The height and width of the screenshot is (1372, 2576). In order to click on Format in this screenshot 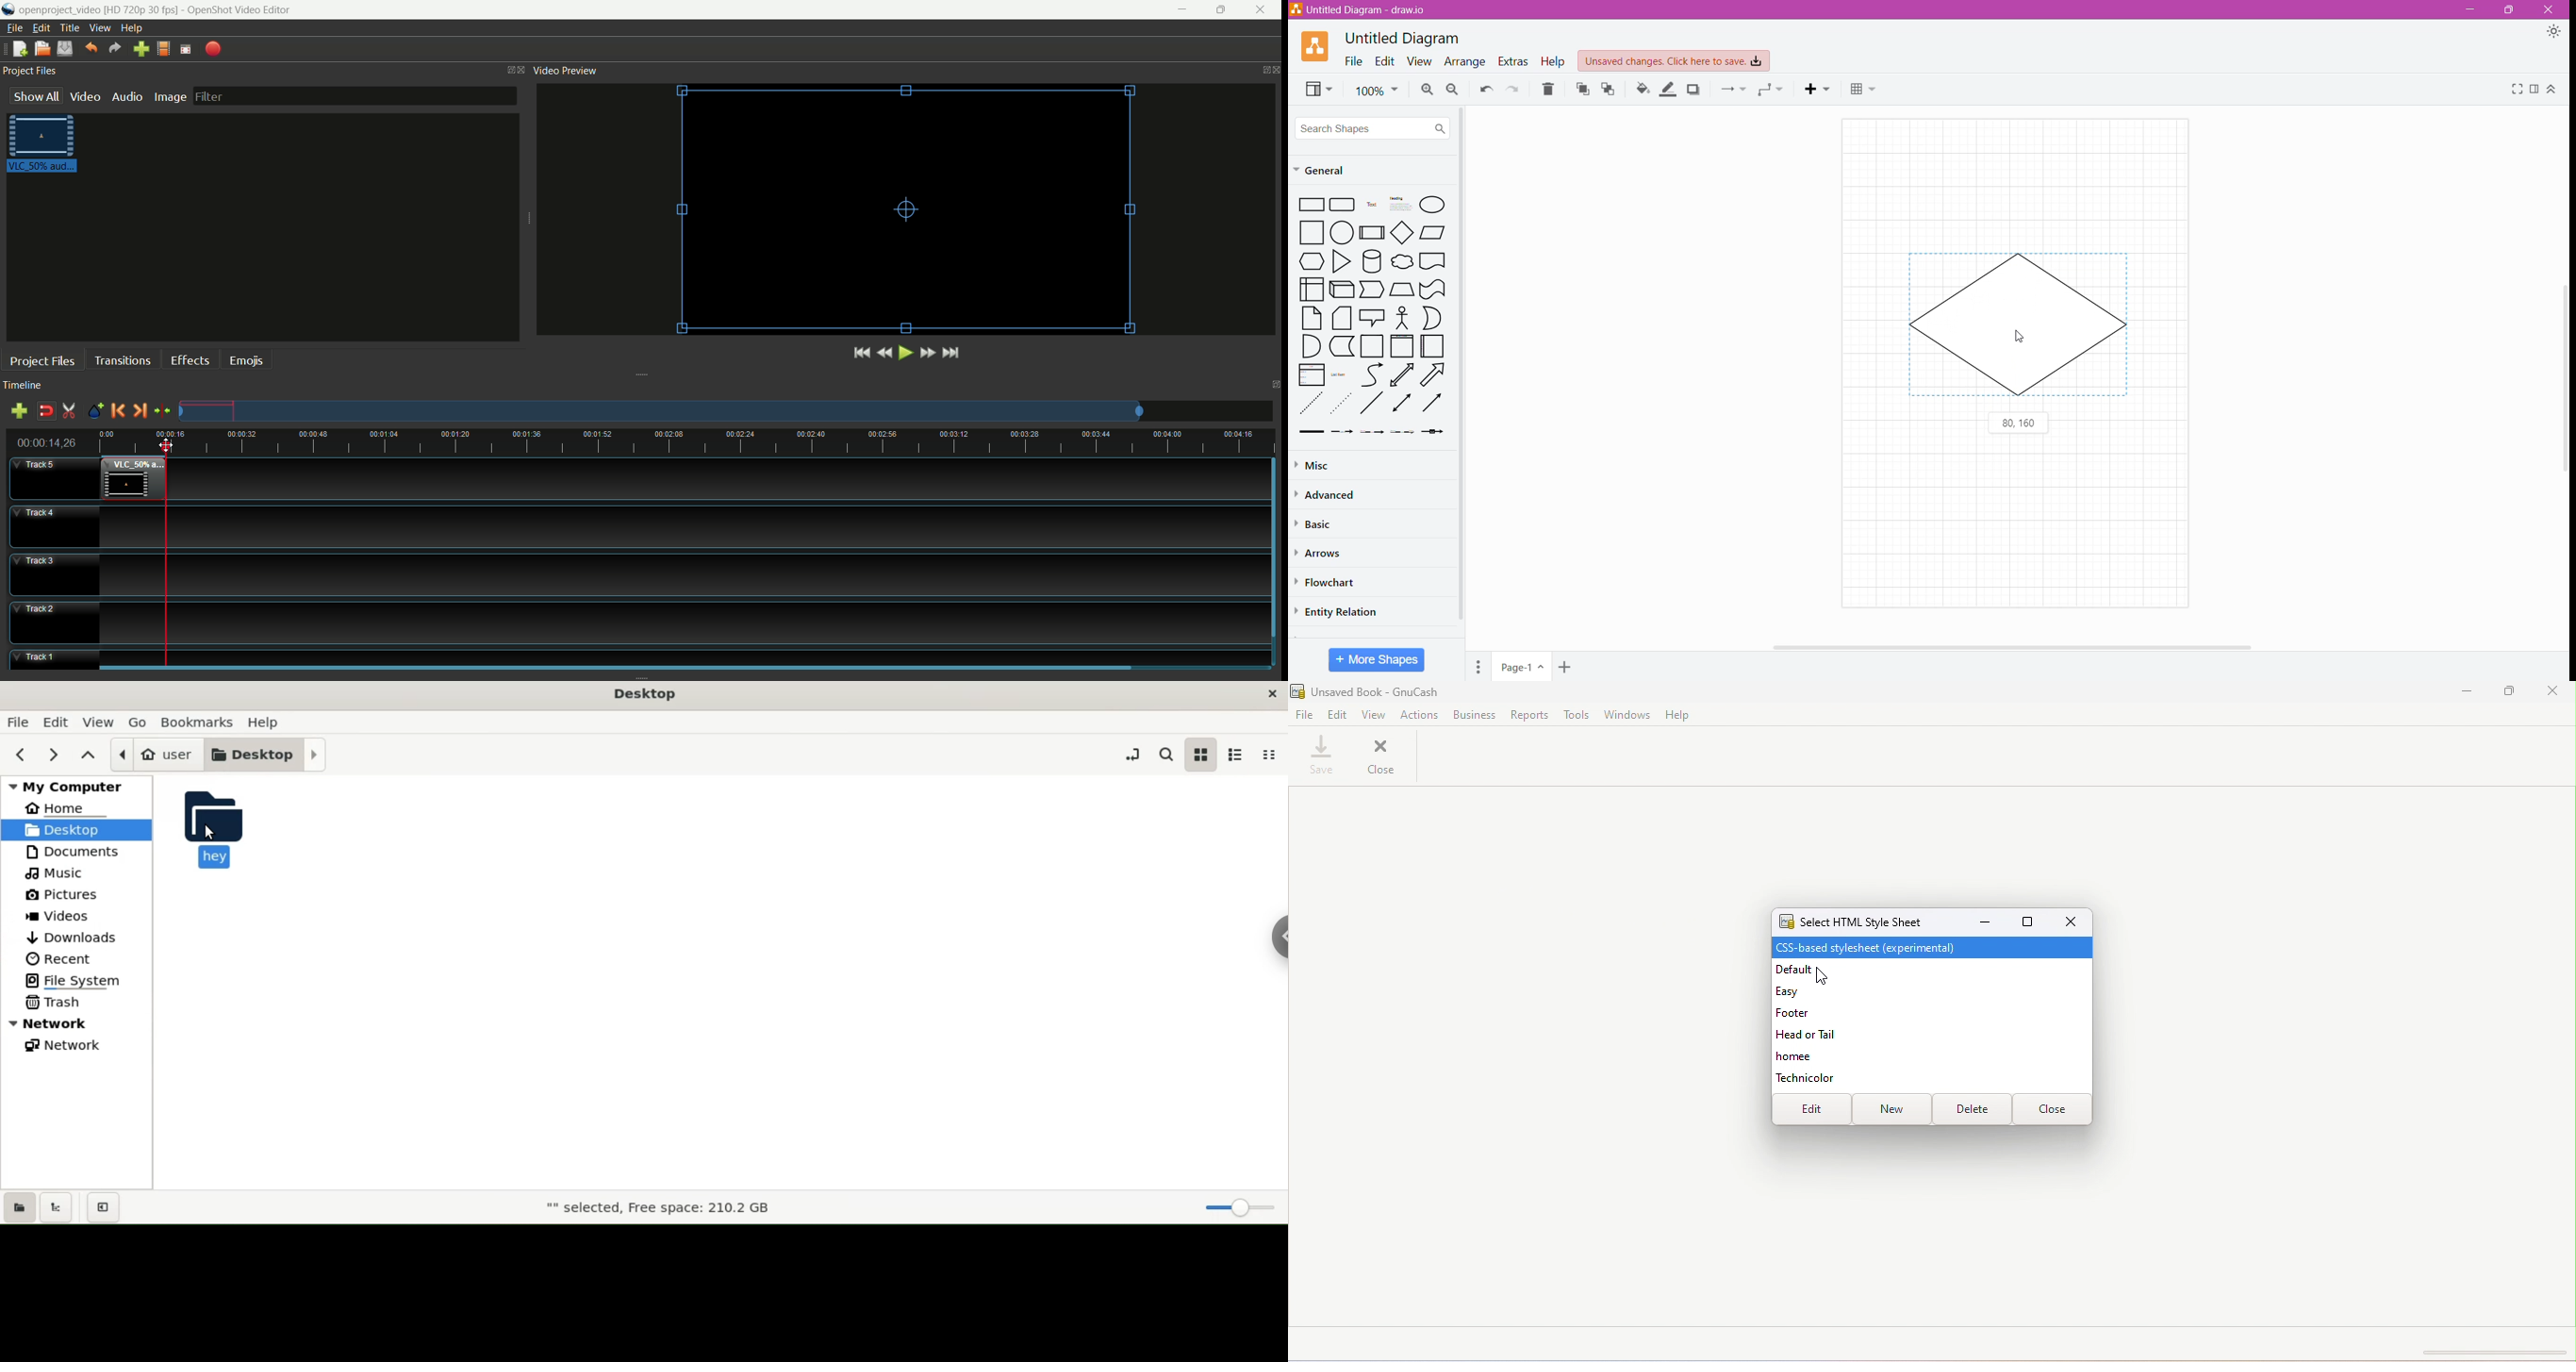, I will do `click(2535, 89)`.